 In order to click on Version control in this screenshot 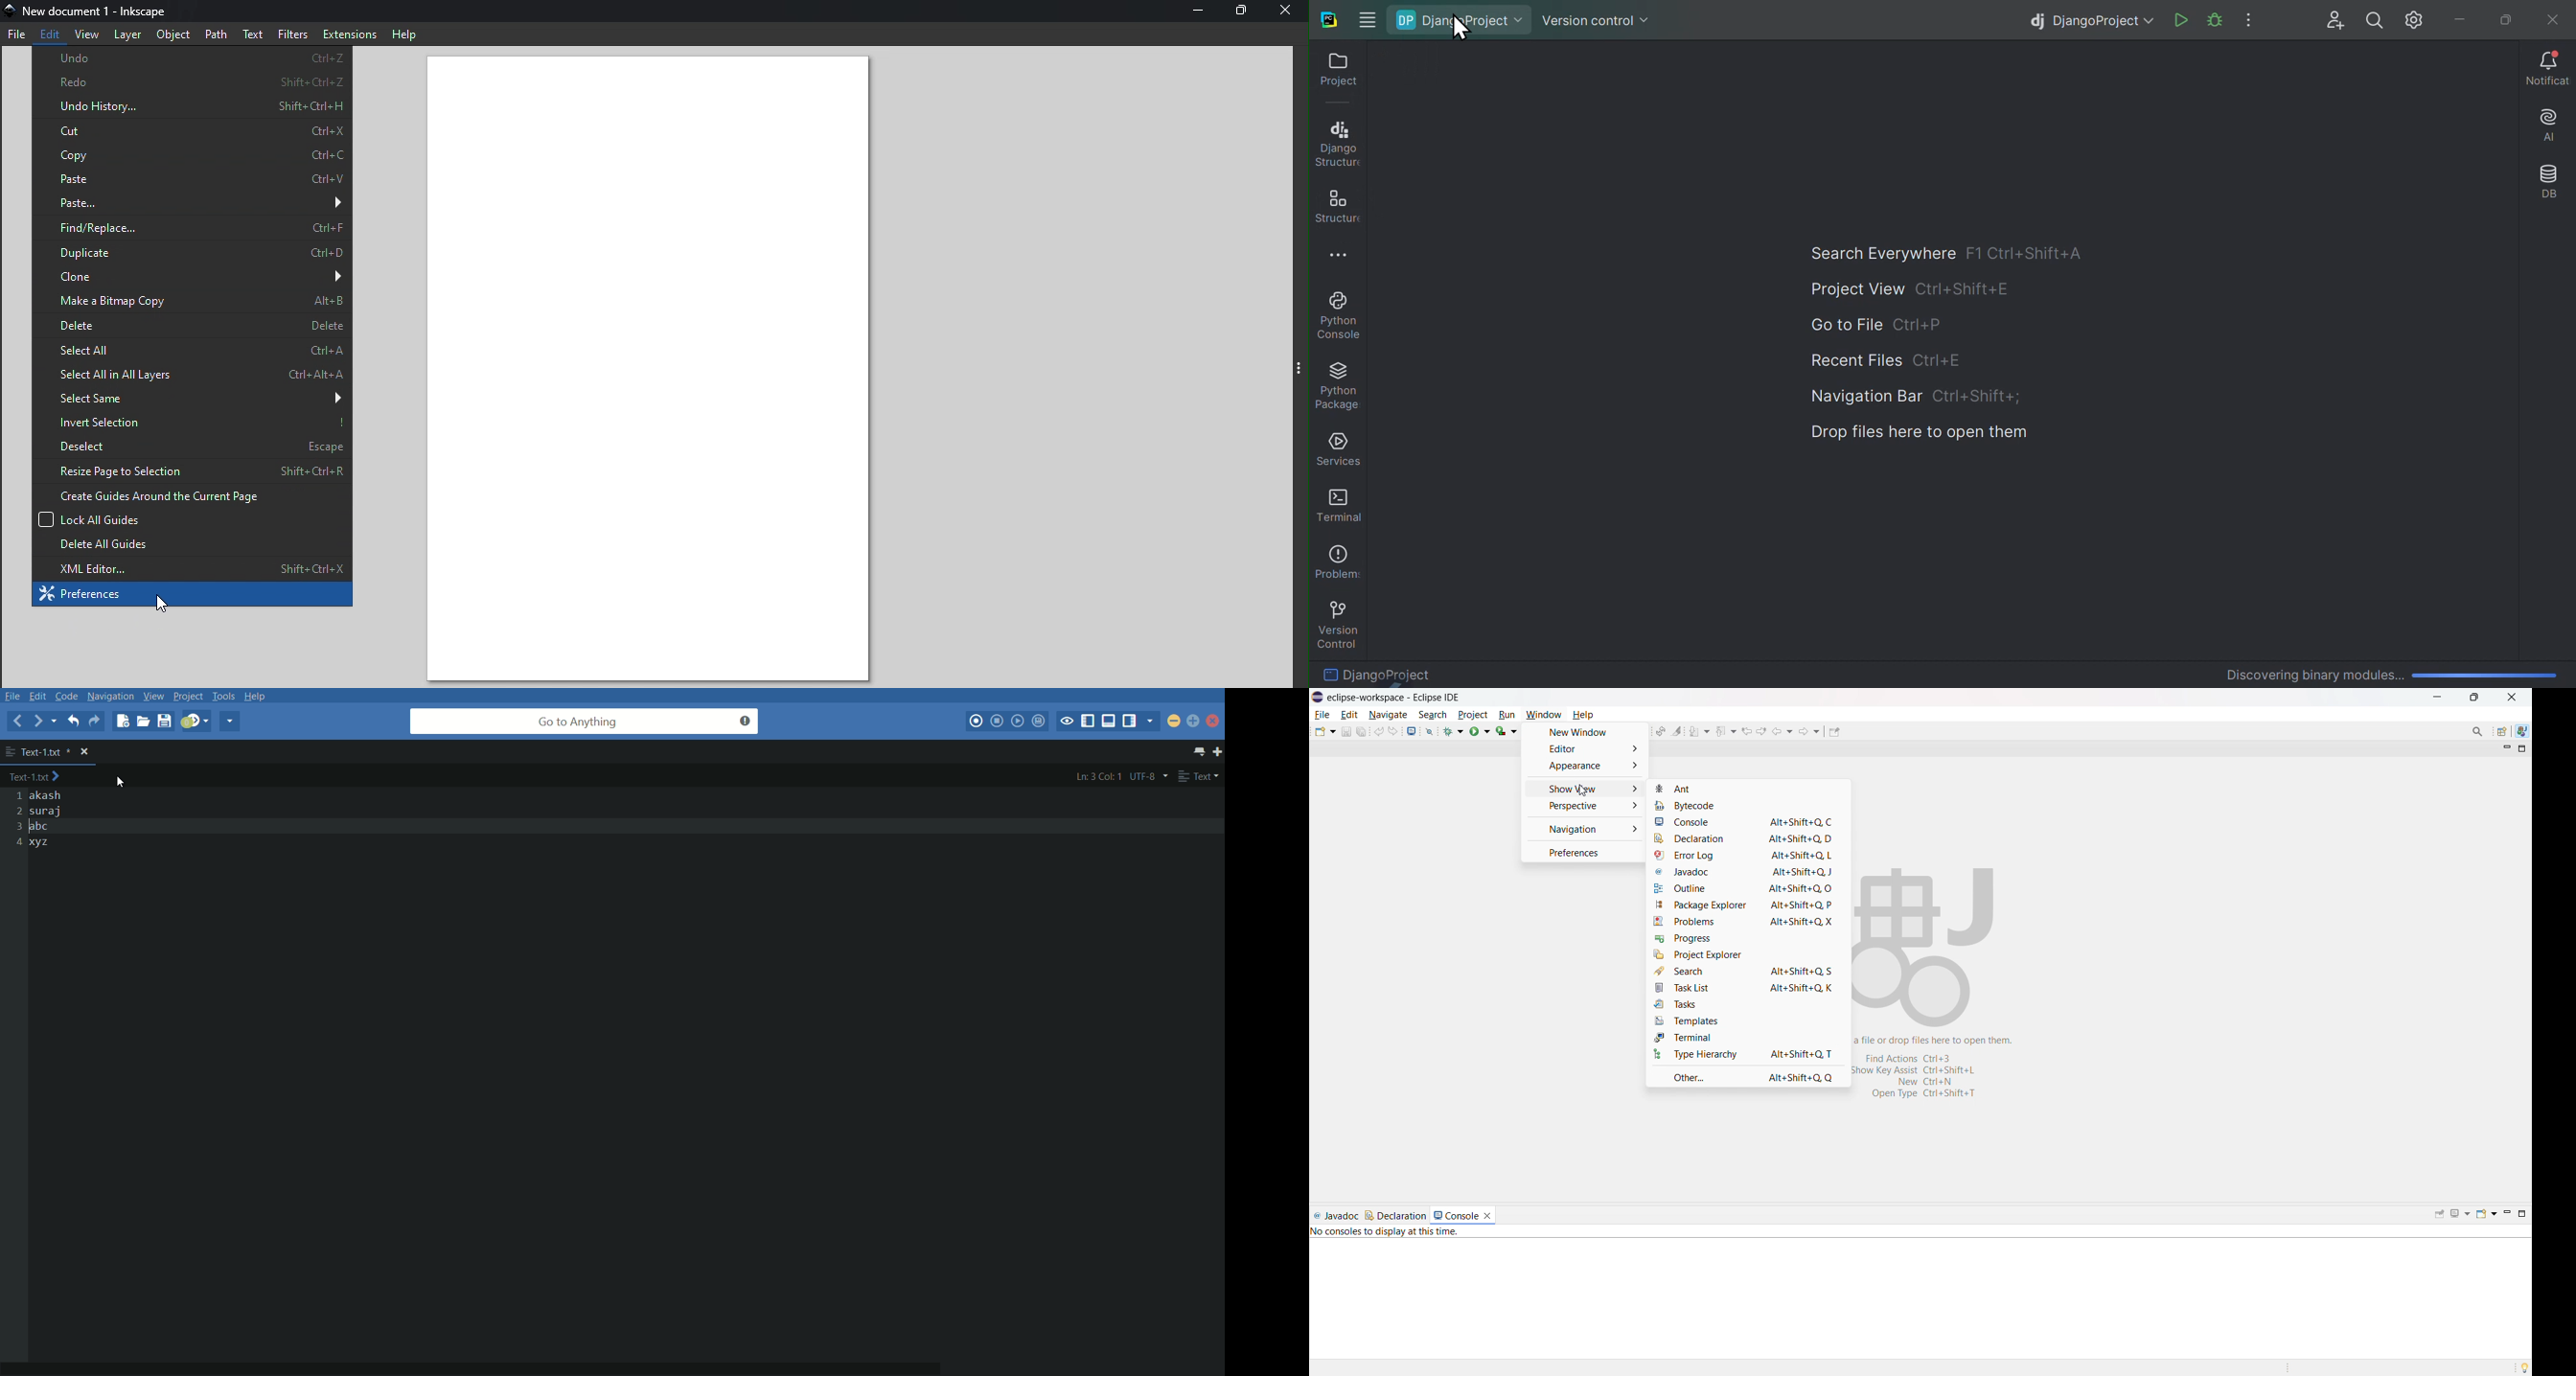, I will do `click(1597, 16)`.